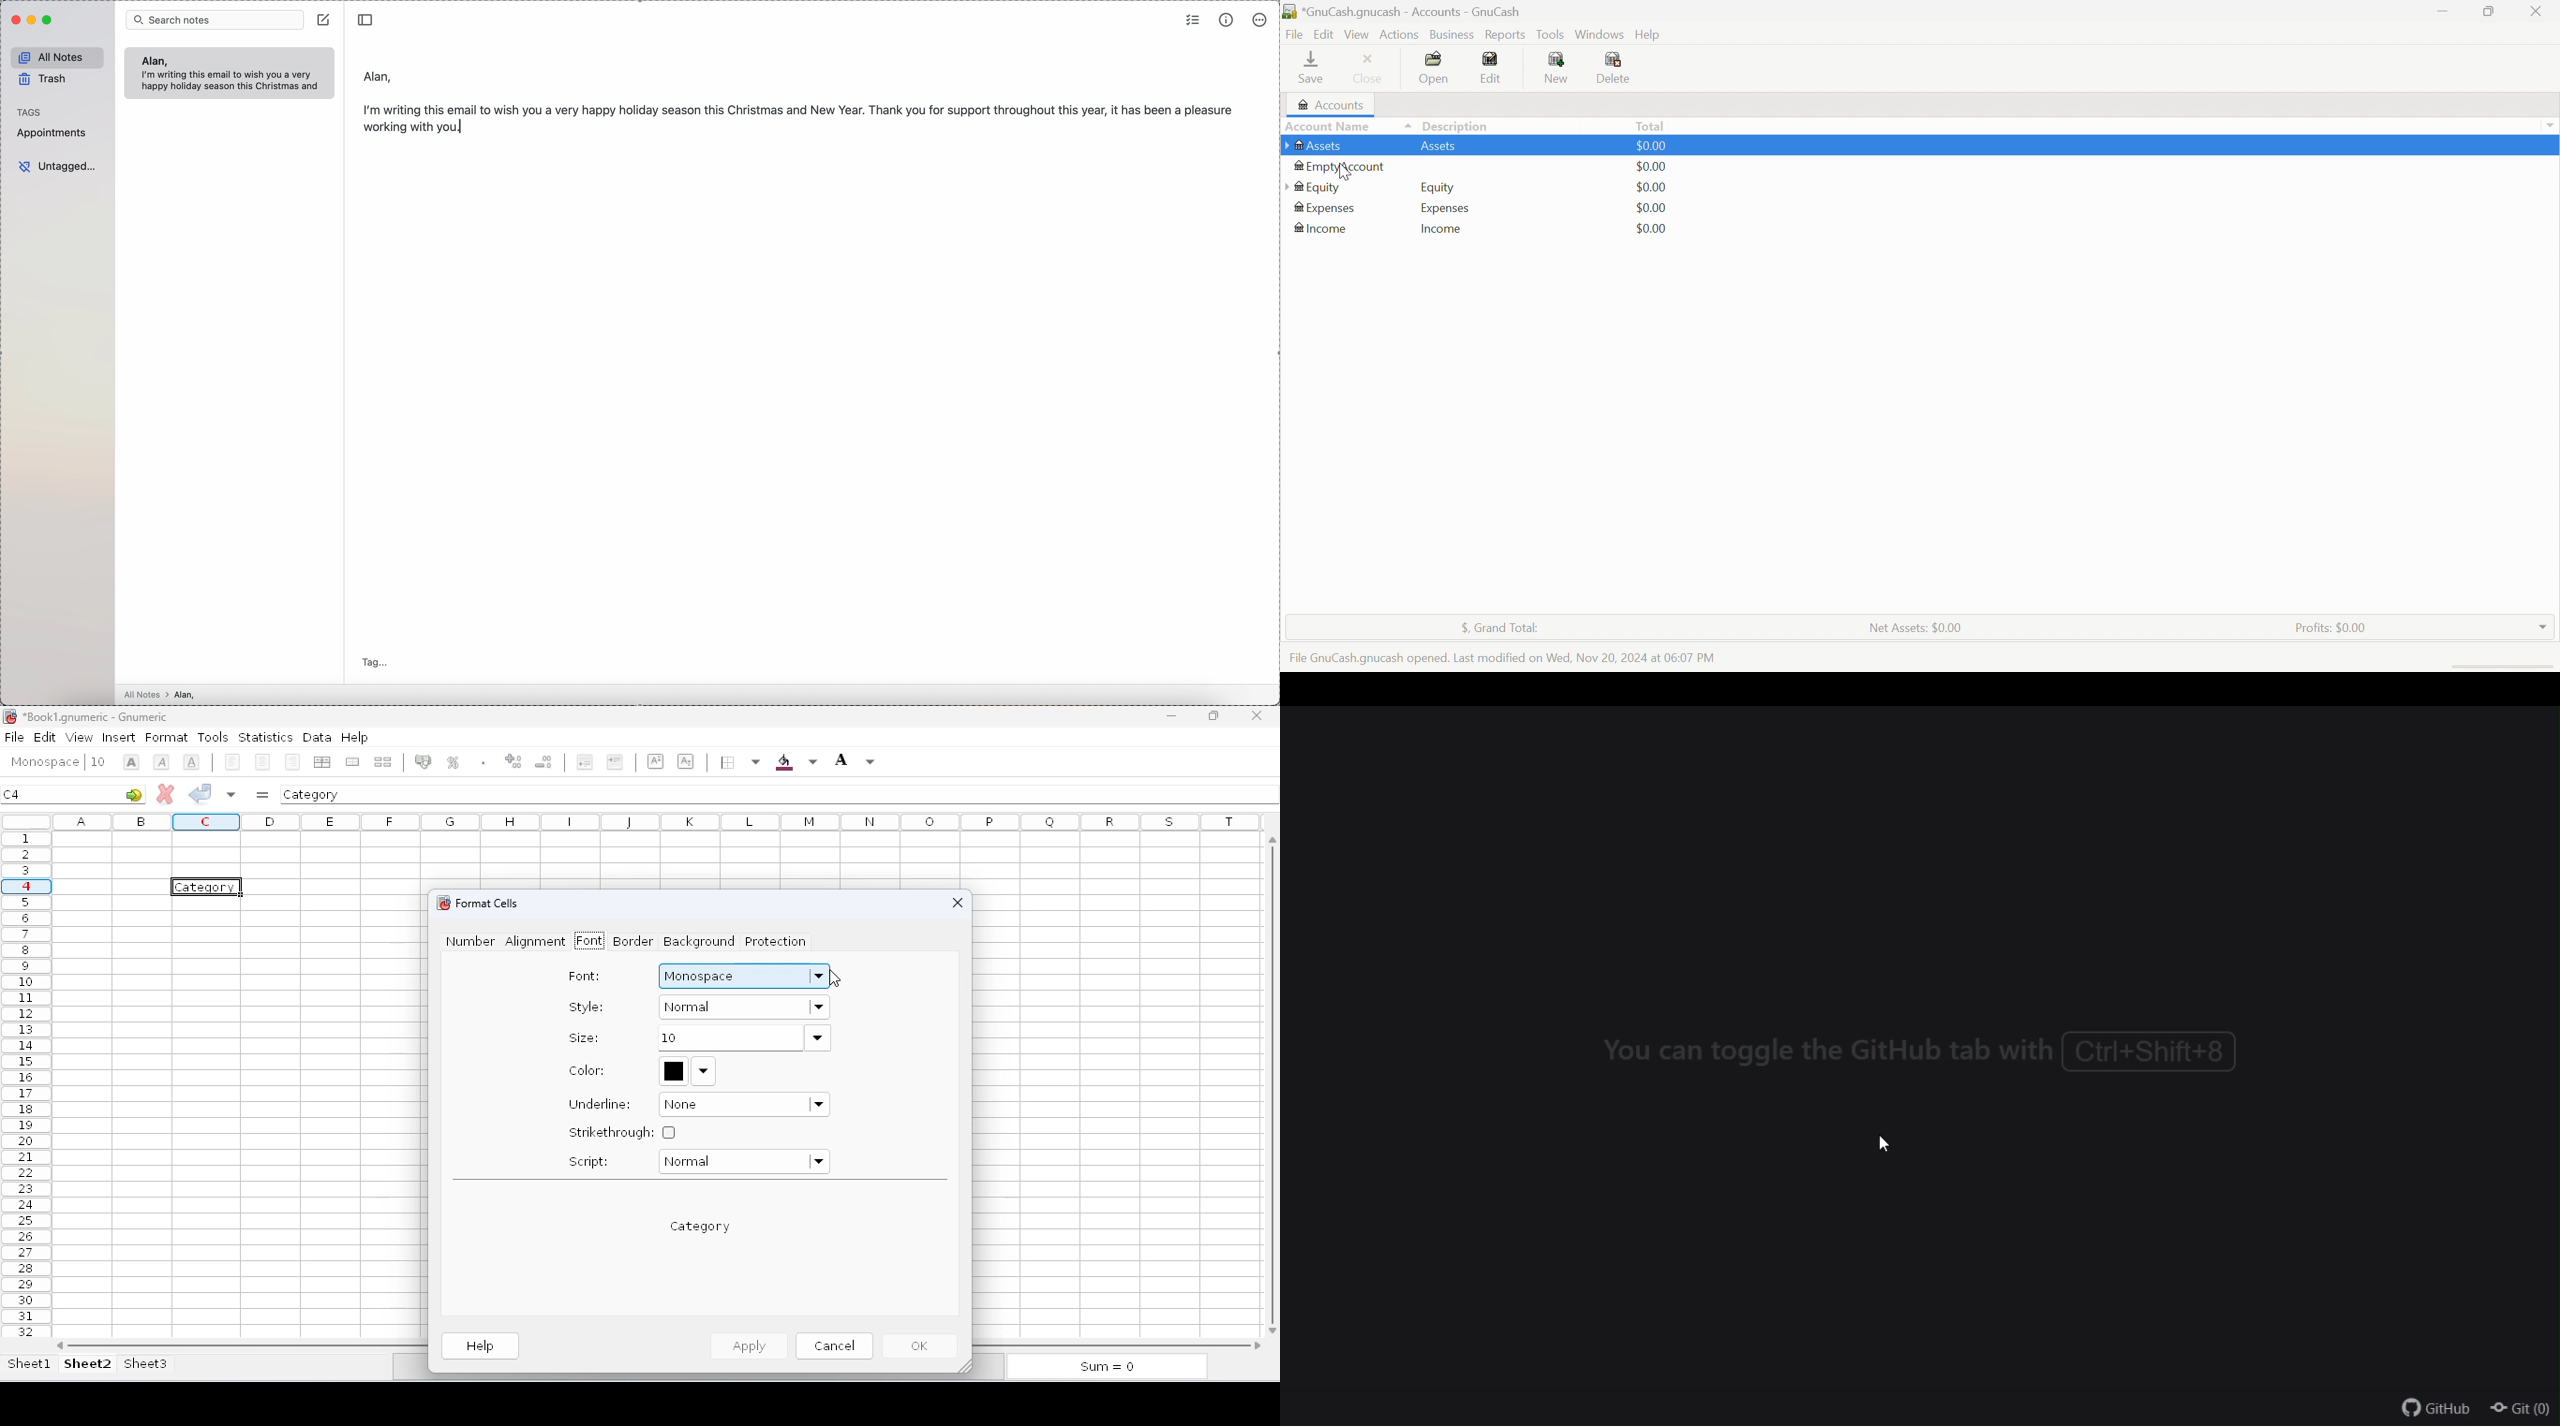  I want to click on Net Assets: $0.00, so click(1910, 627).